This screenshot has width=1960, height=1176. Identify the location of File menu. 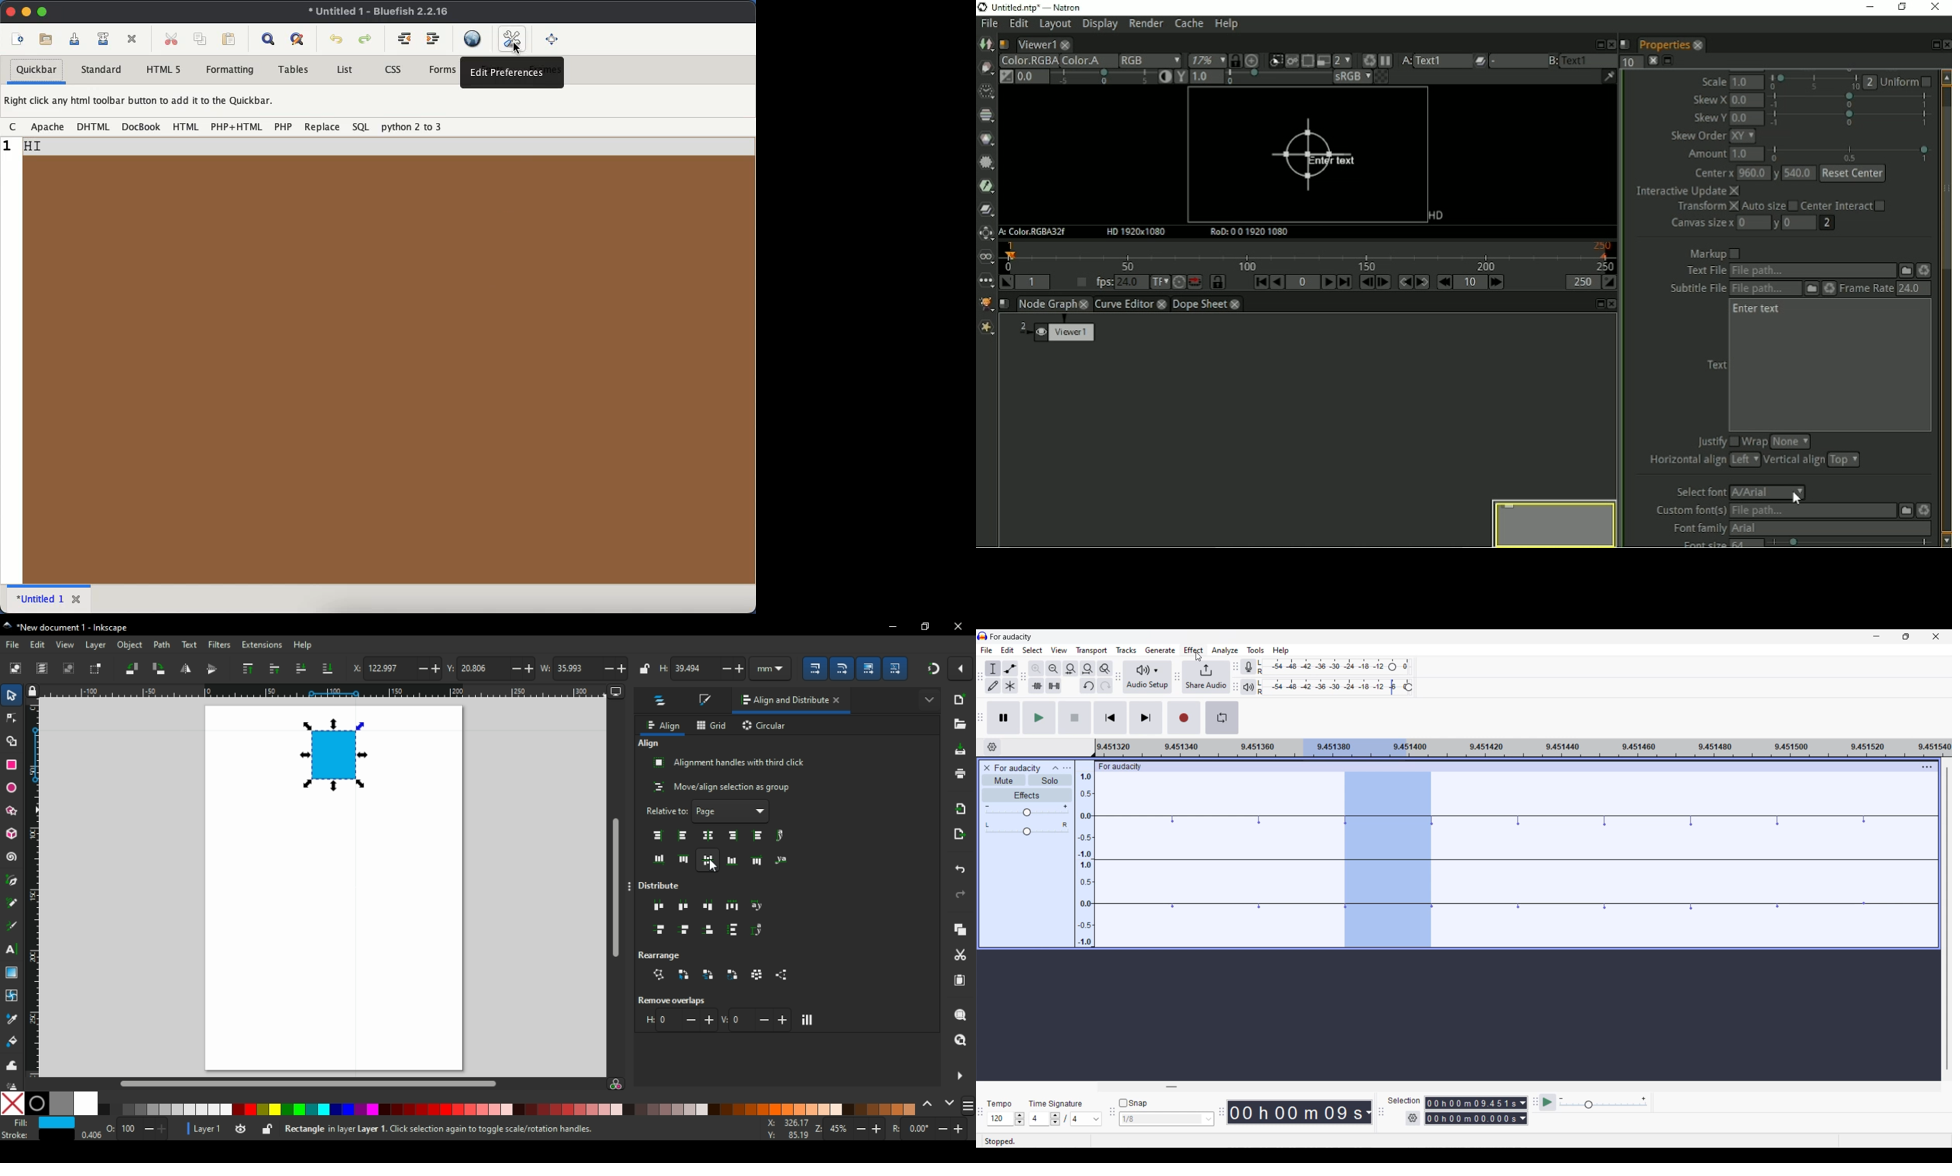
(987, 650).